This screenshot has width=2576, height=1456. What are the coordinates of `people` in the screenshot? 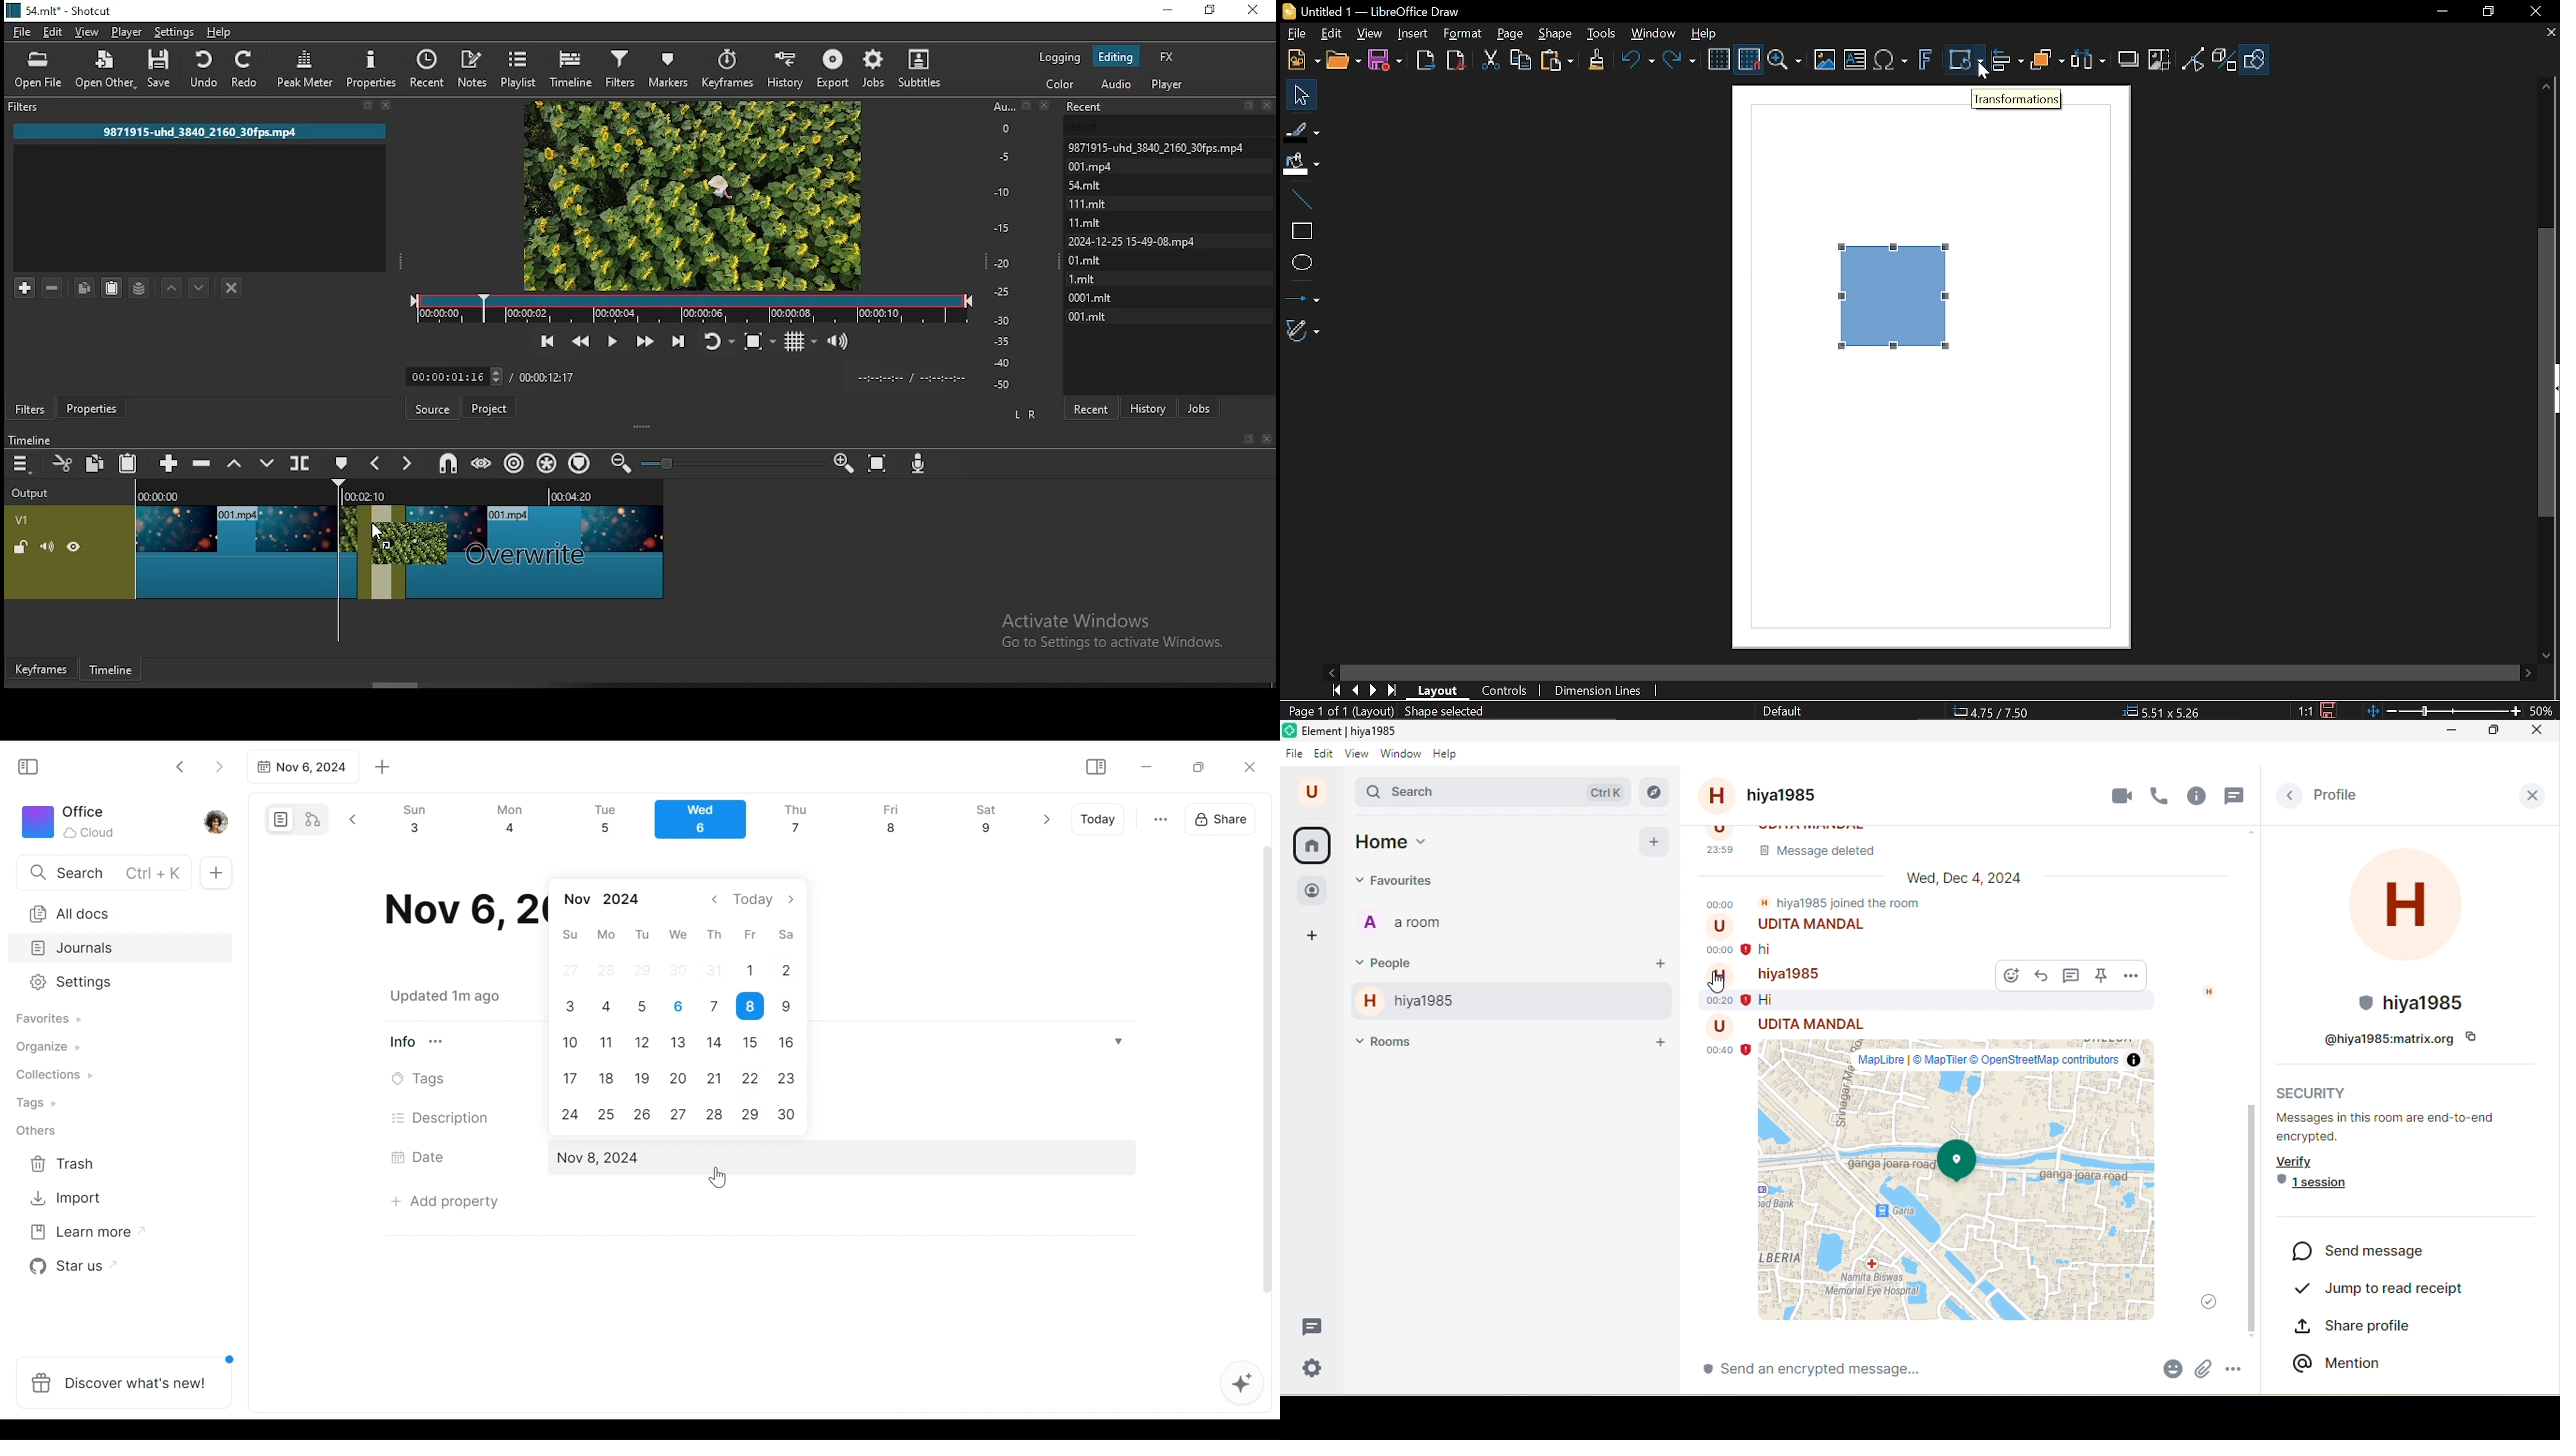 It's located at (1313, 887).